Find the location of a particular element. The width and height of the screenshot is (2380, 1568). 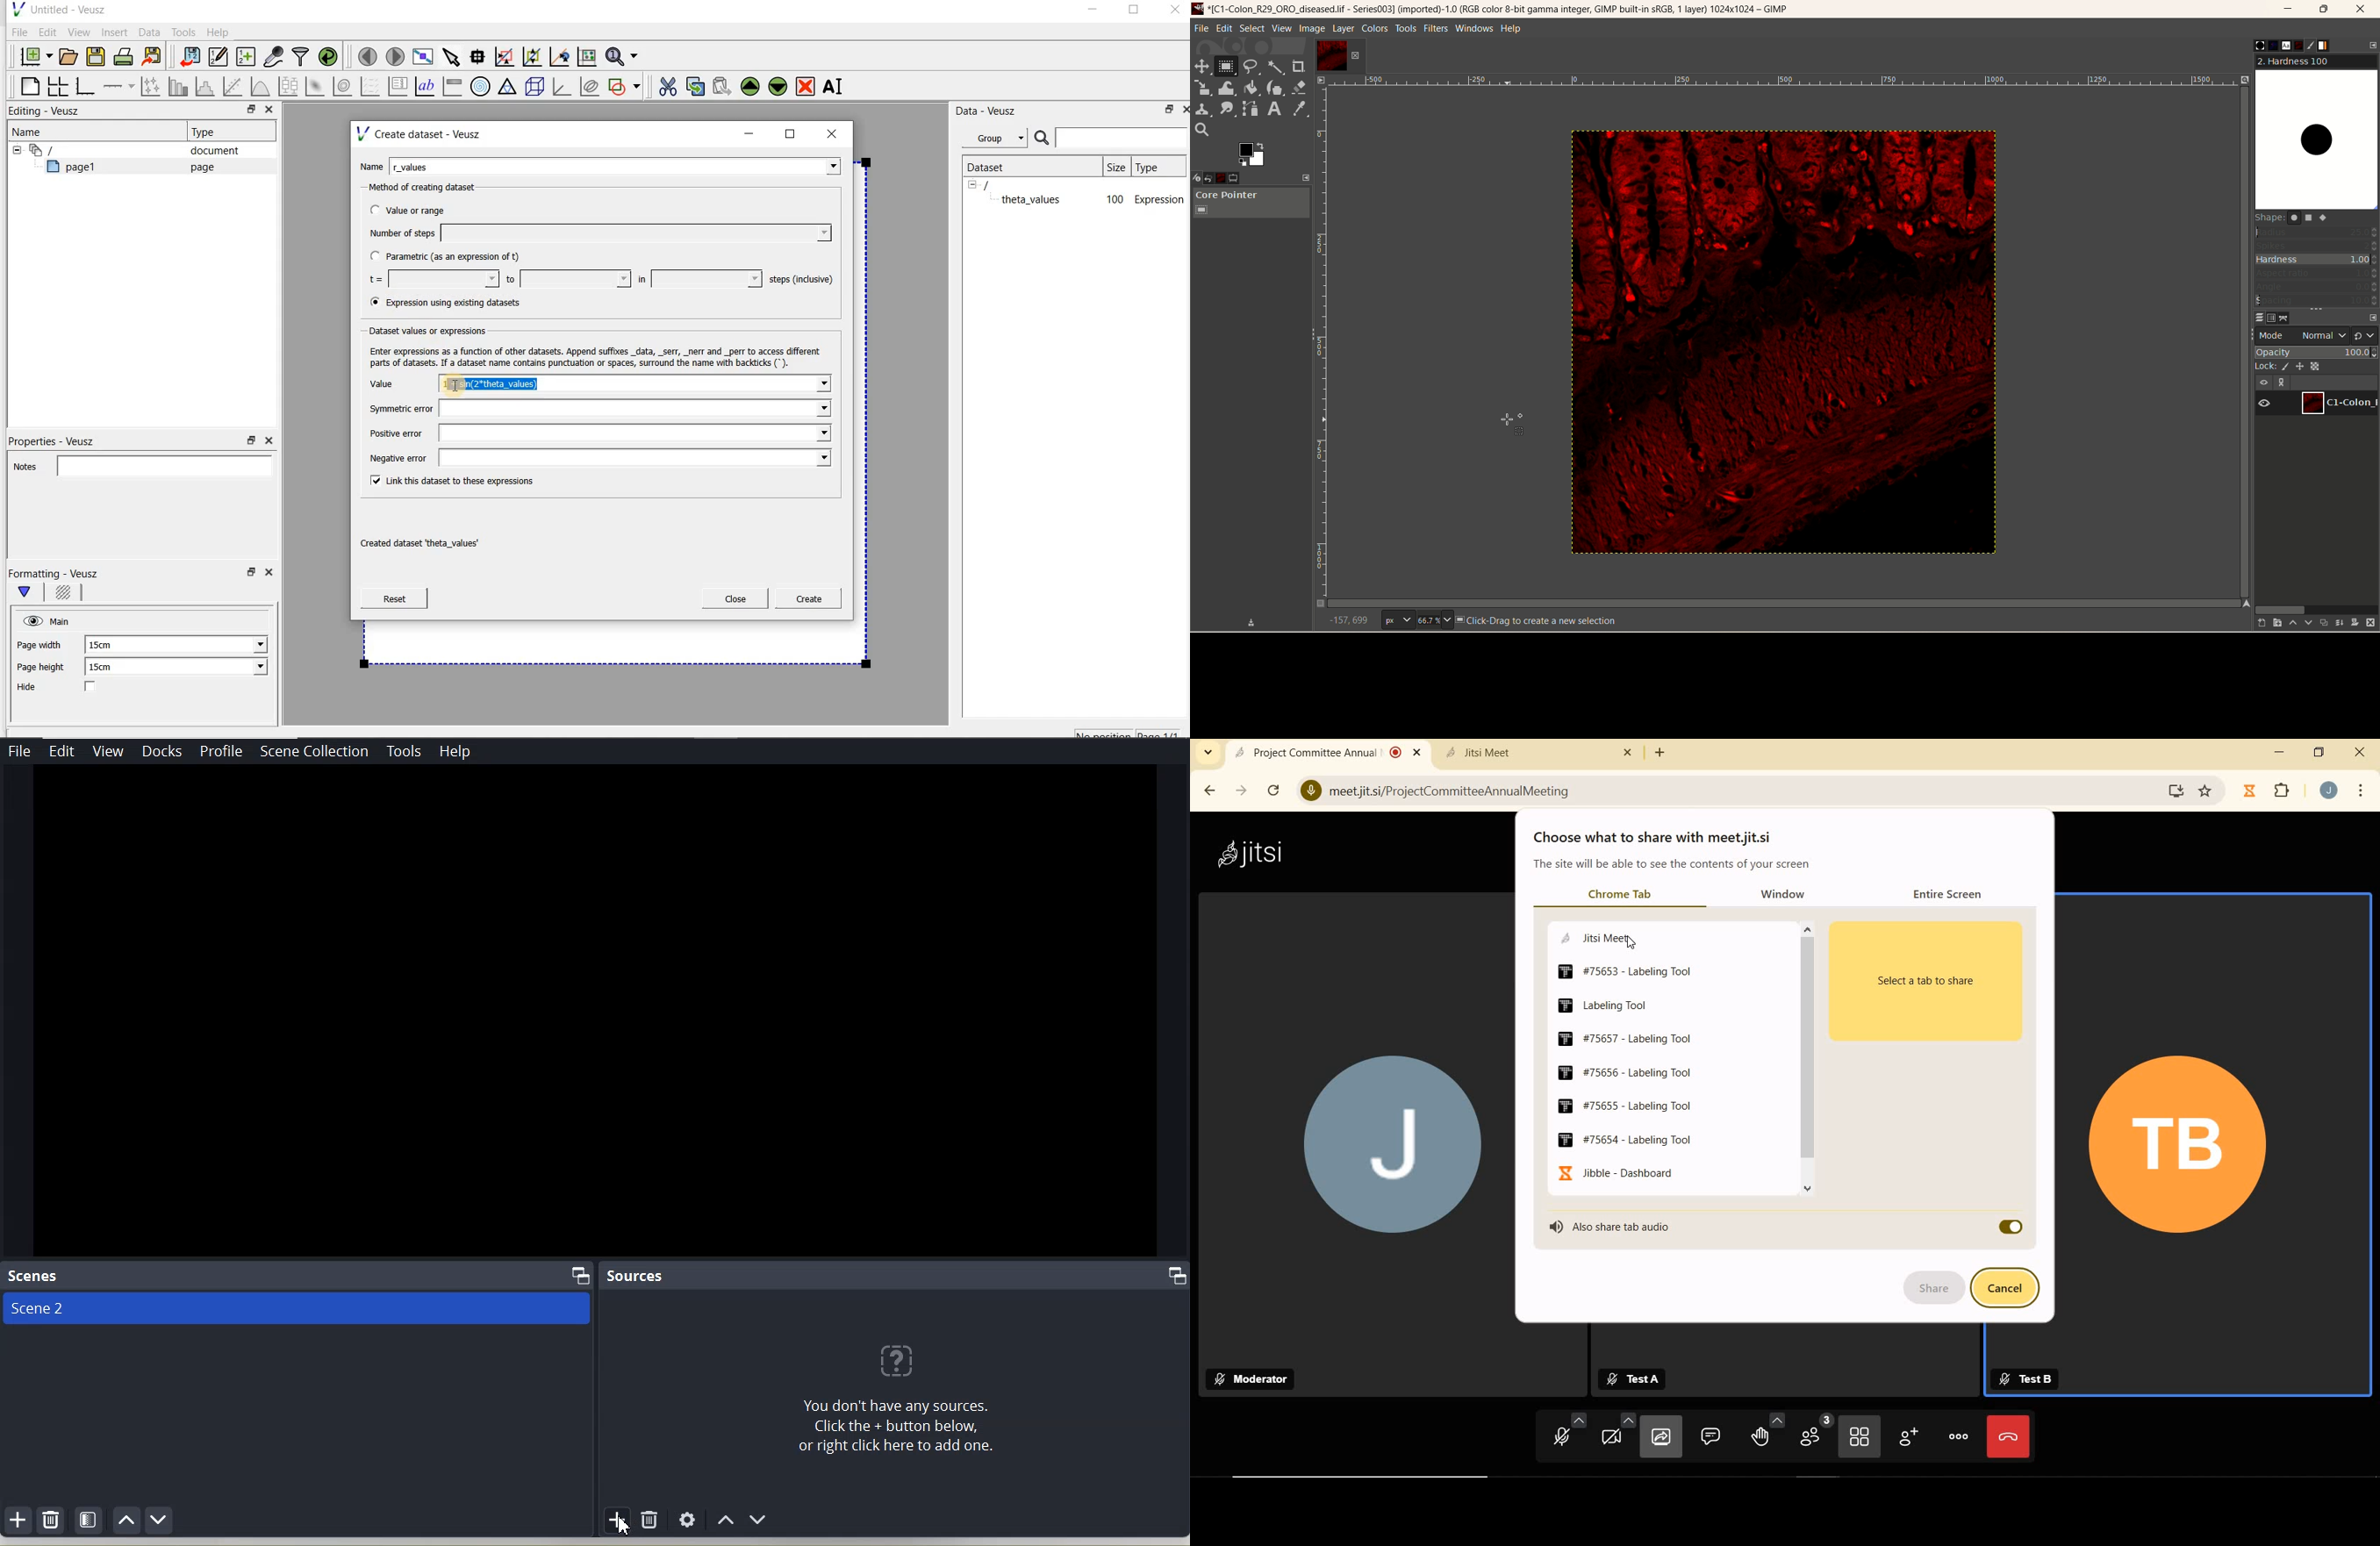

Move the selected widget down is located at coordinates (778, 86).